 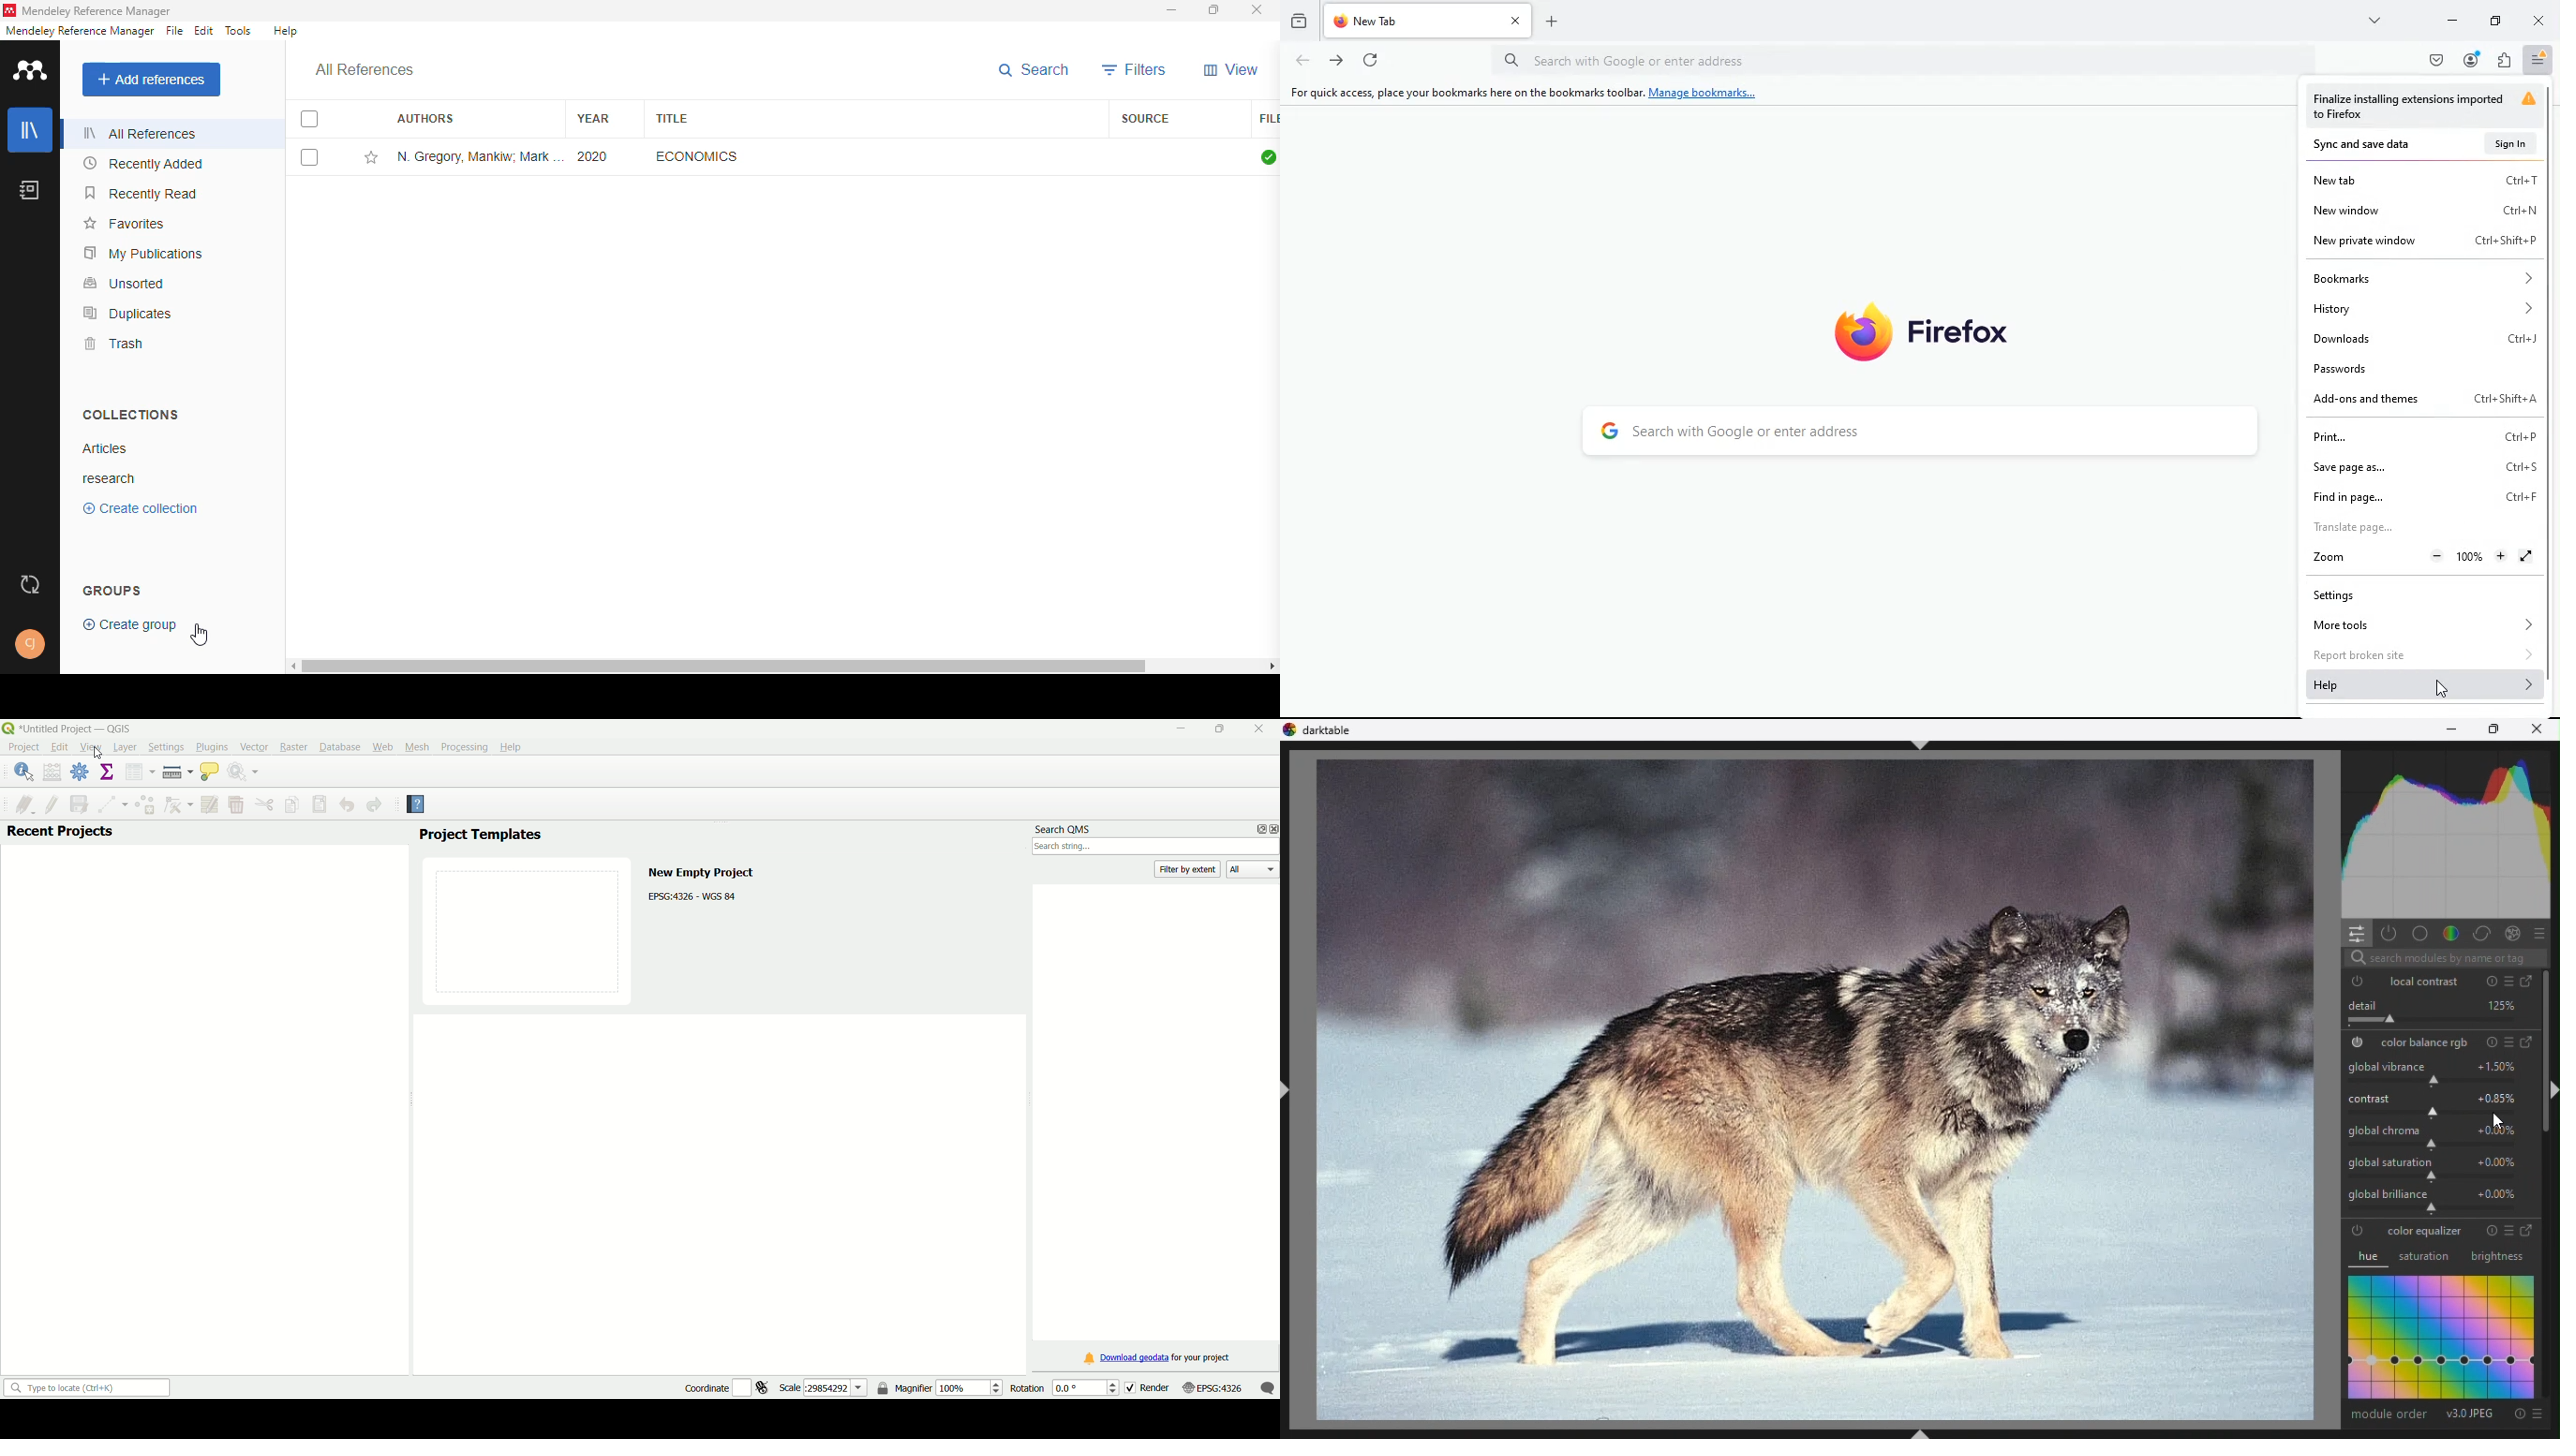 I want to click on groups, so click(x=112, y=590).